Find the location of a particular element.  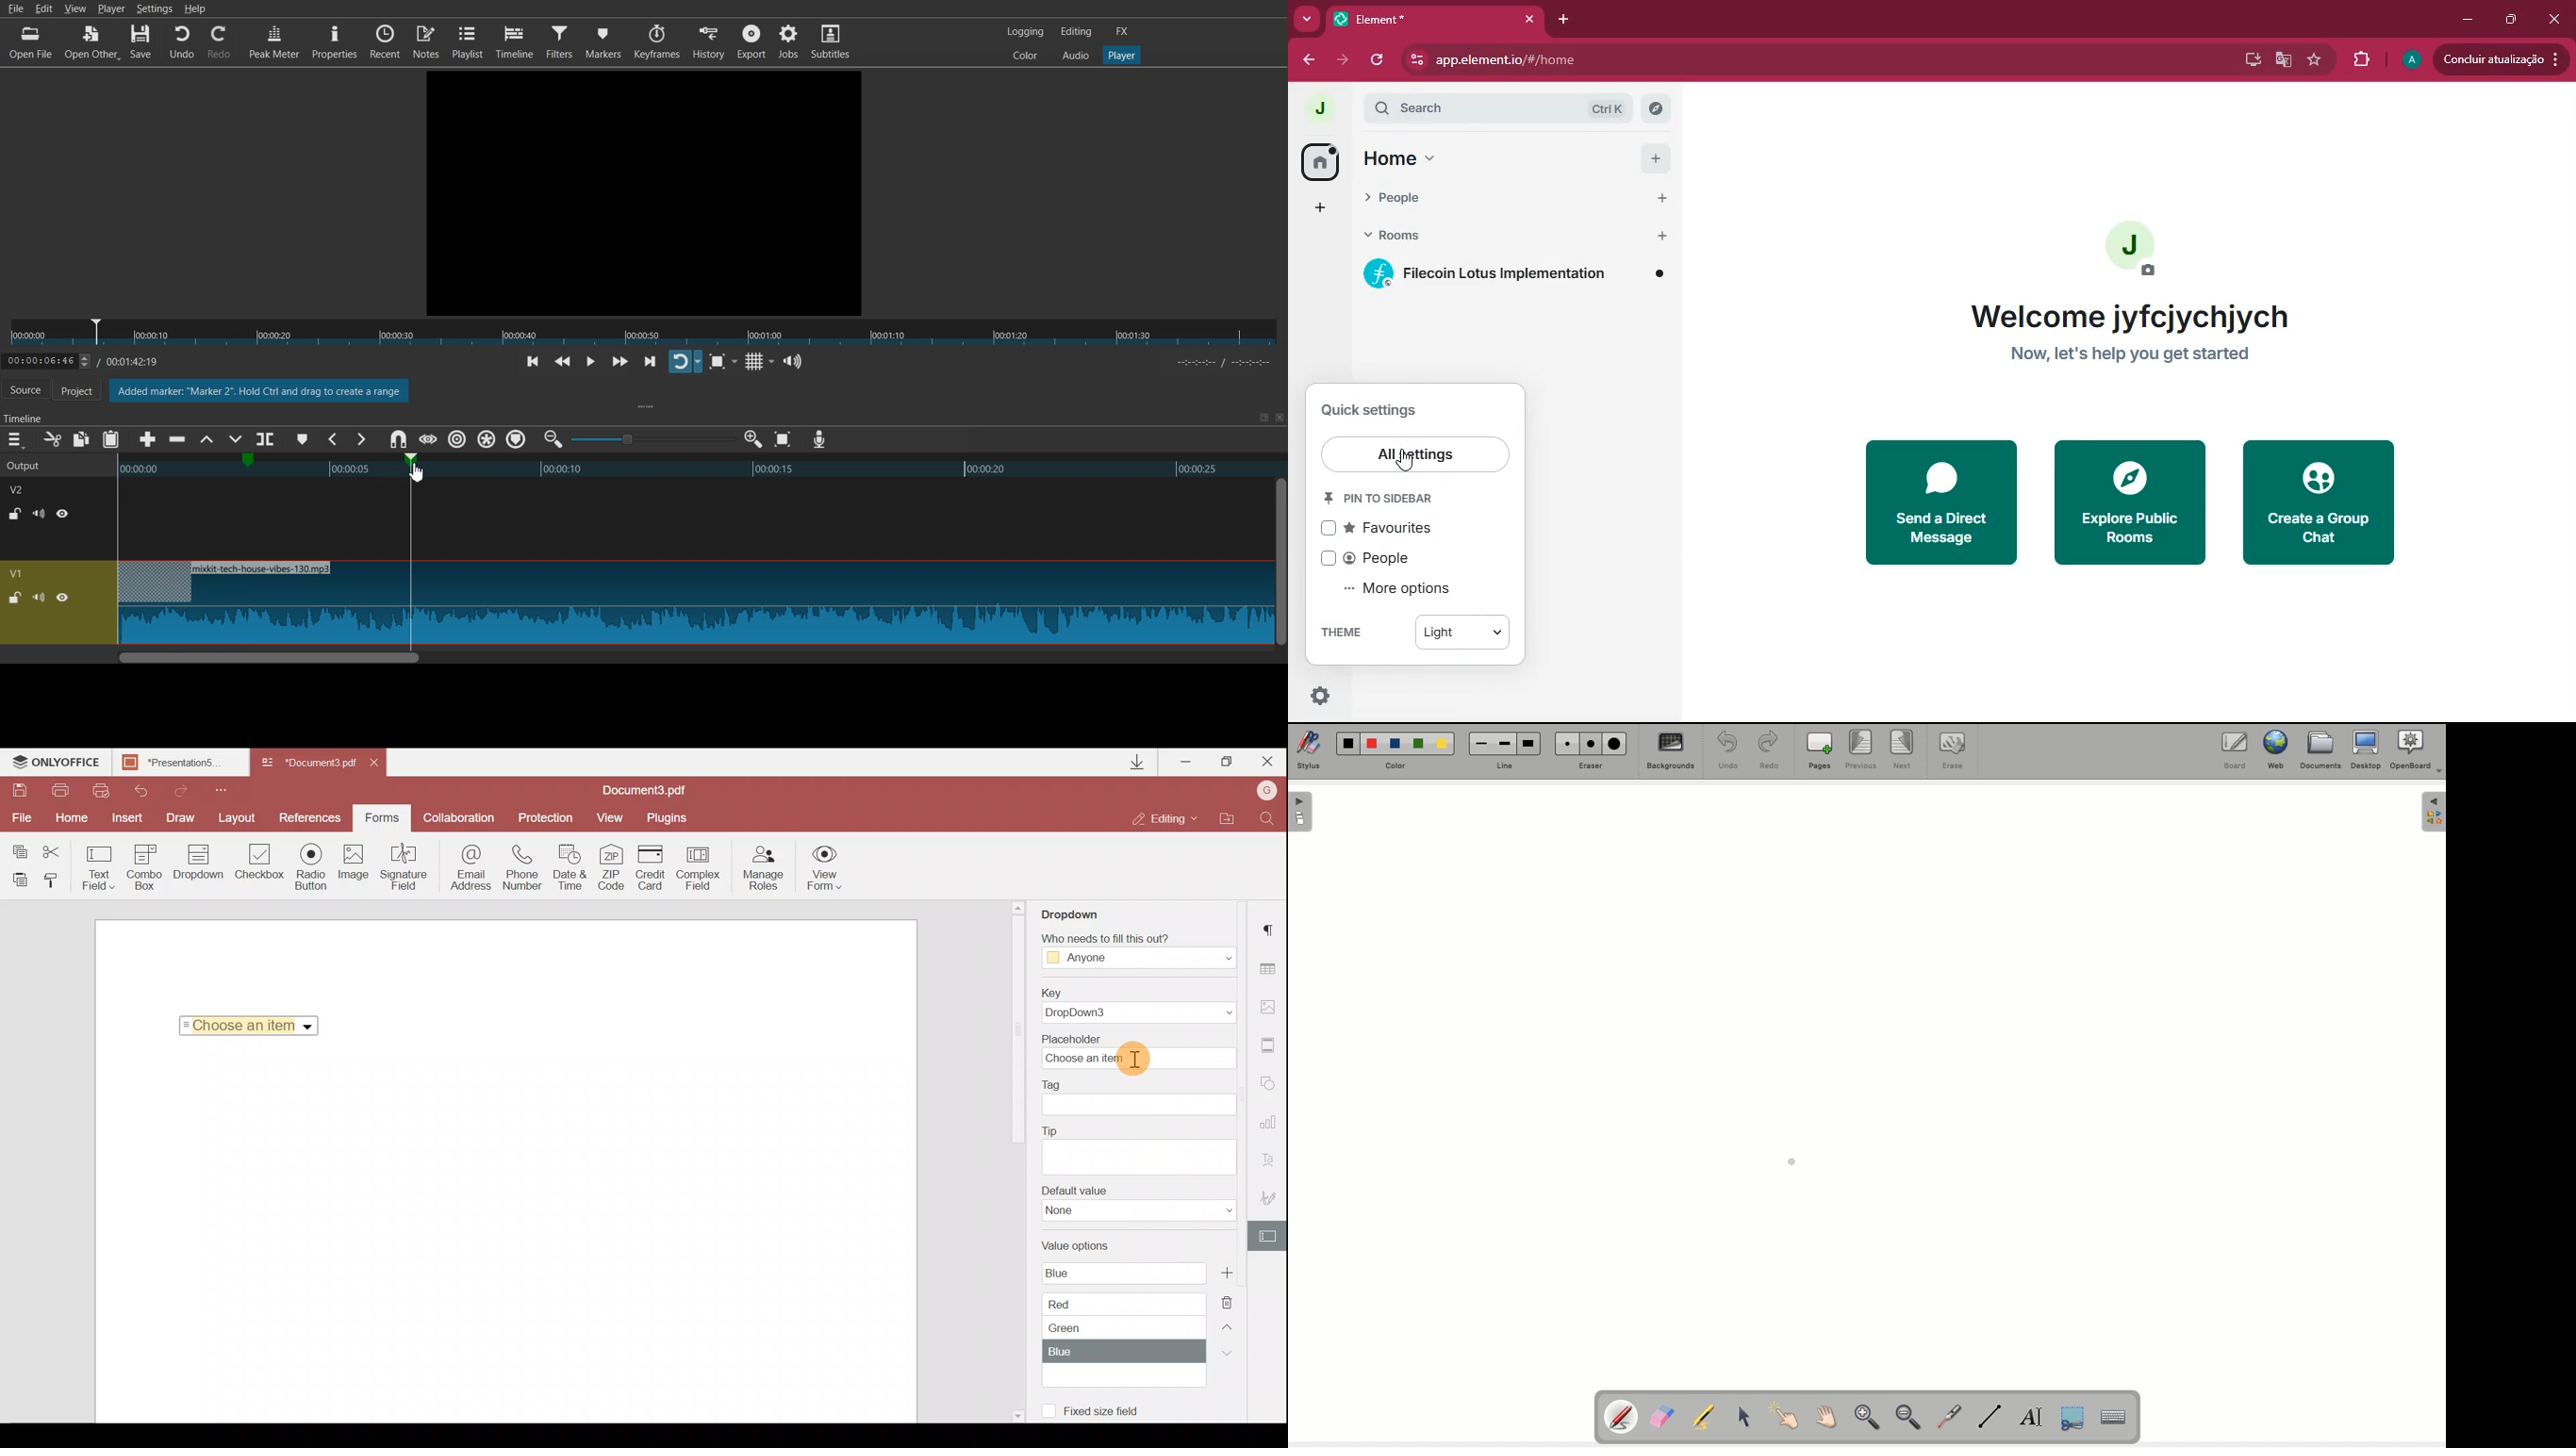

Undo is located at coordinates (1727, 750).